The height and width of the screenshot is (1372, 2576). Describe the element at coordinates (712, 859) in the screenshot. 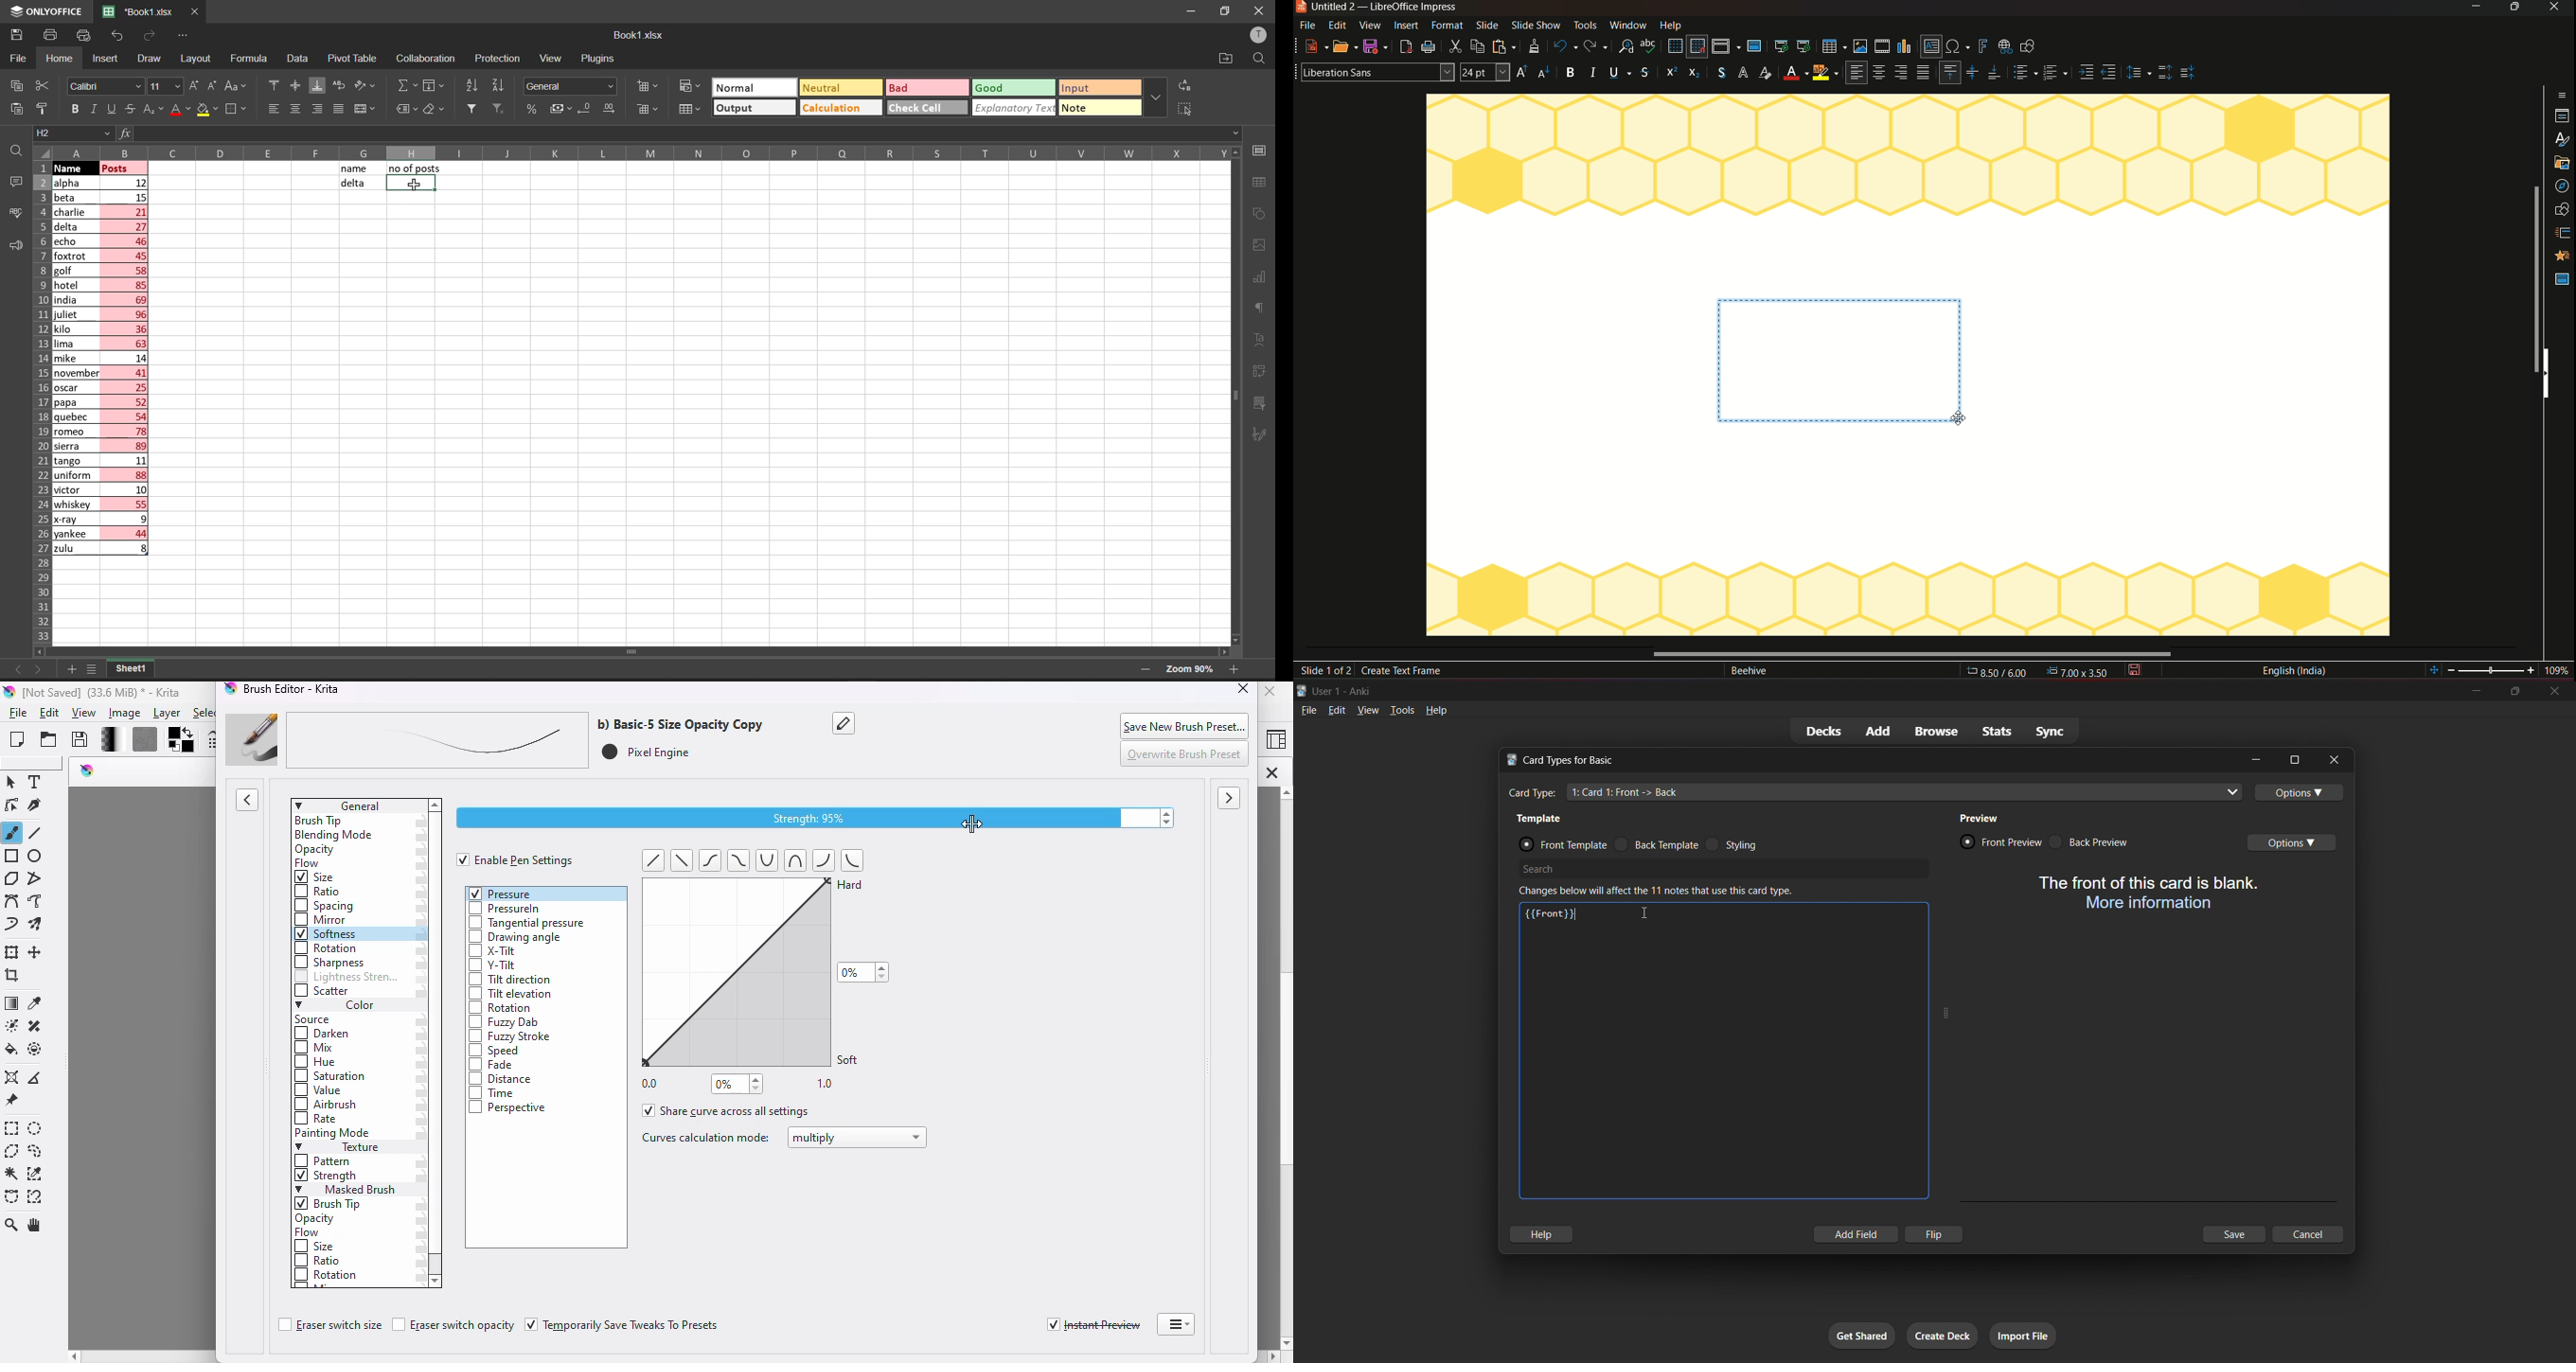

I see `tild` at that location.